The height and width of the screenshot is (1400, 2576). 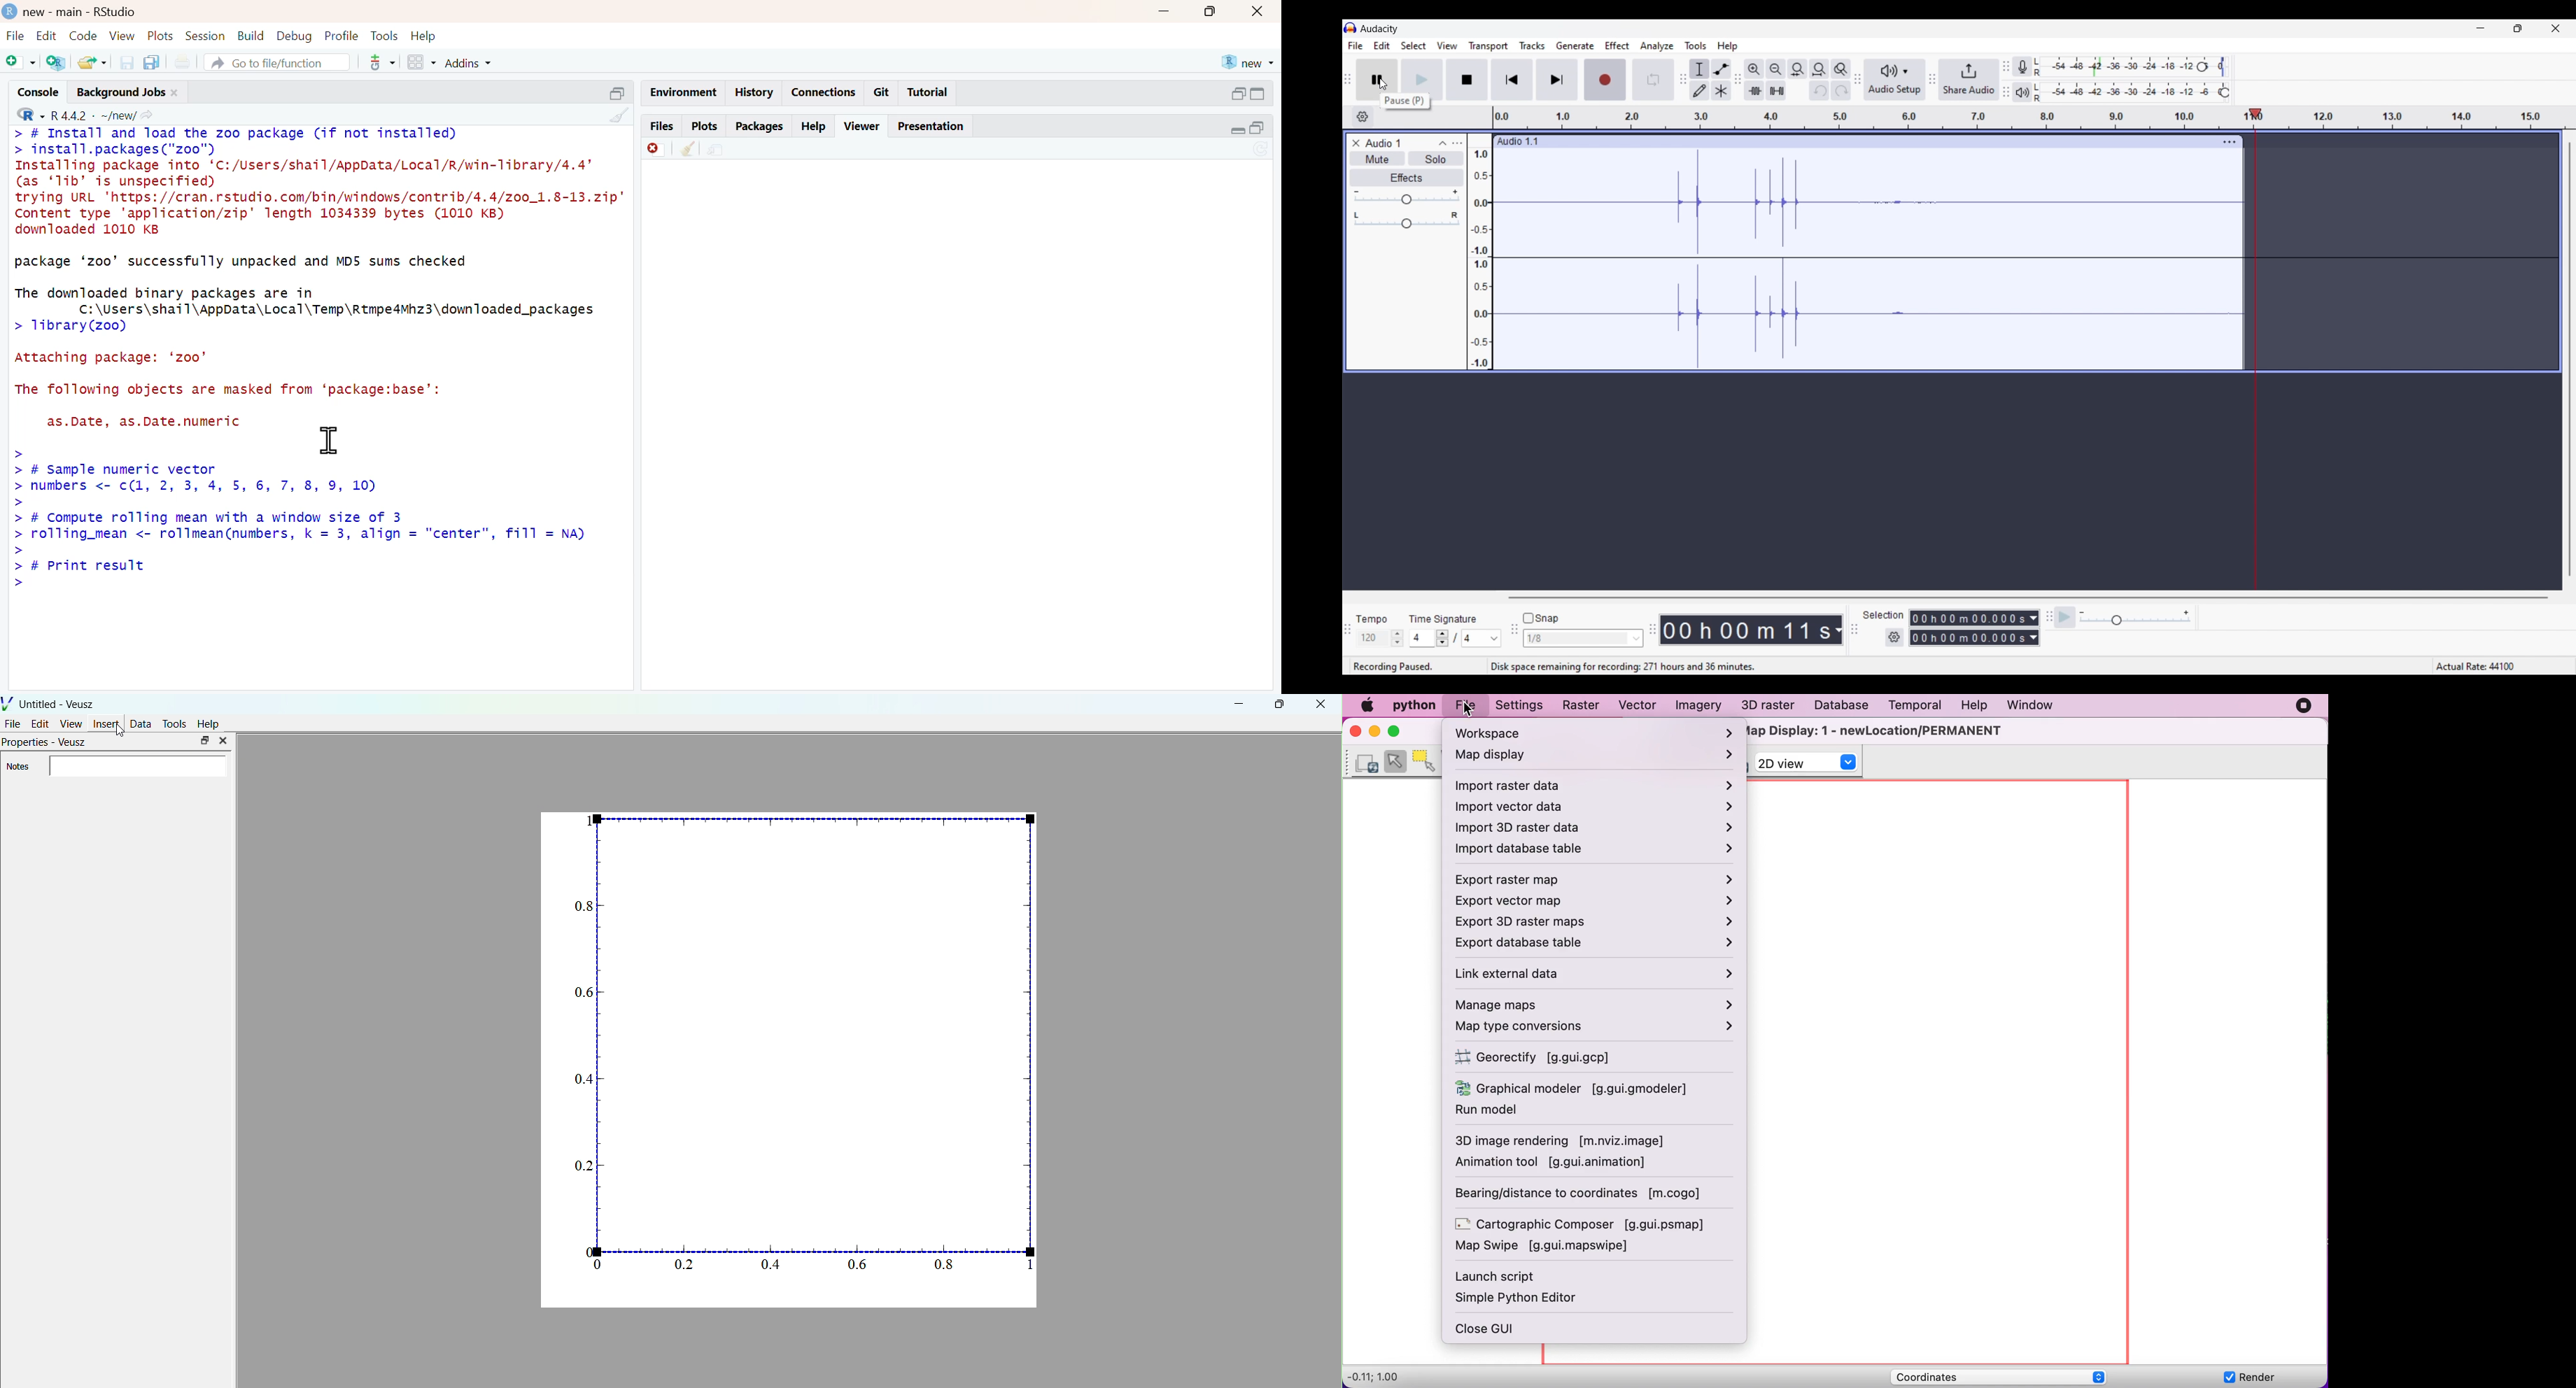 What do you see at coordinates (1414, 46) in the screenshot?
I see `Select menu` at bounding box center [1414, 46].